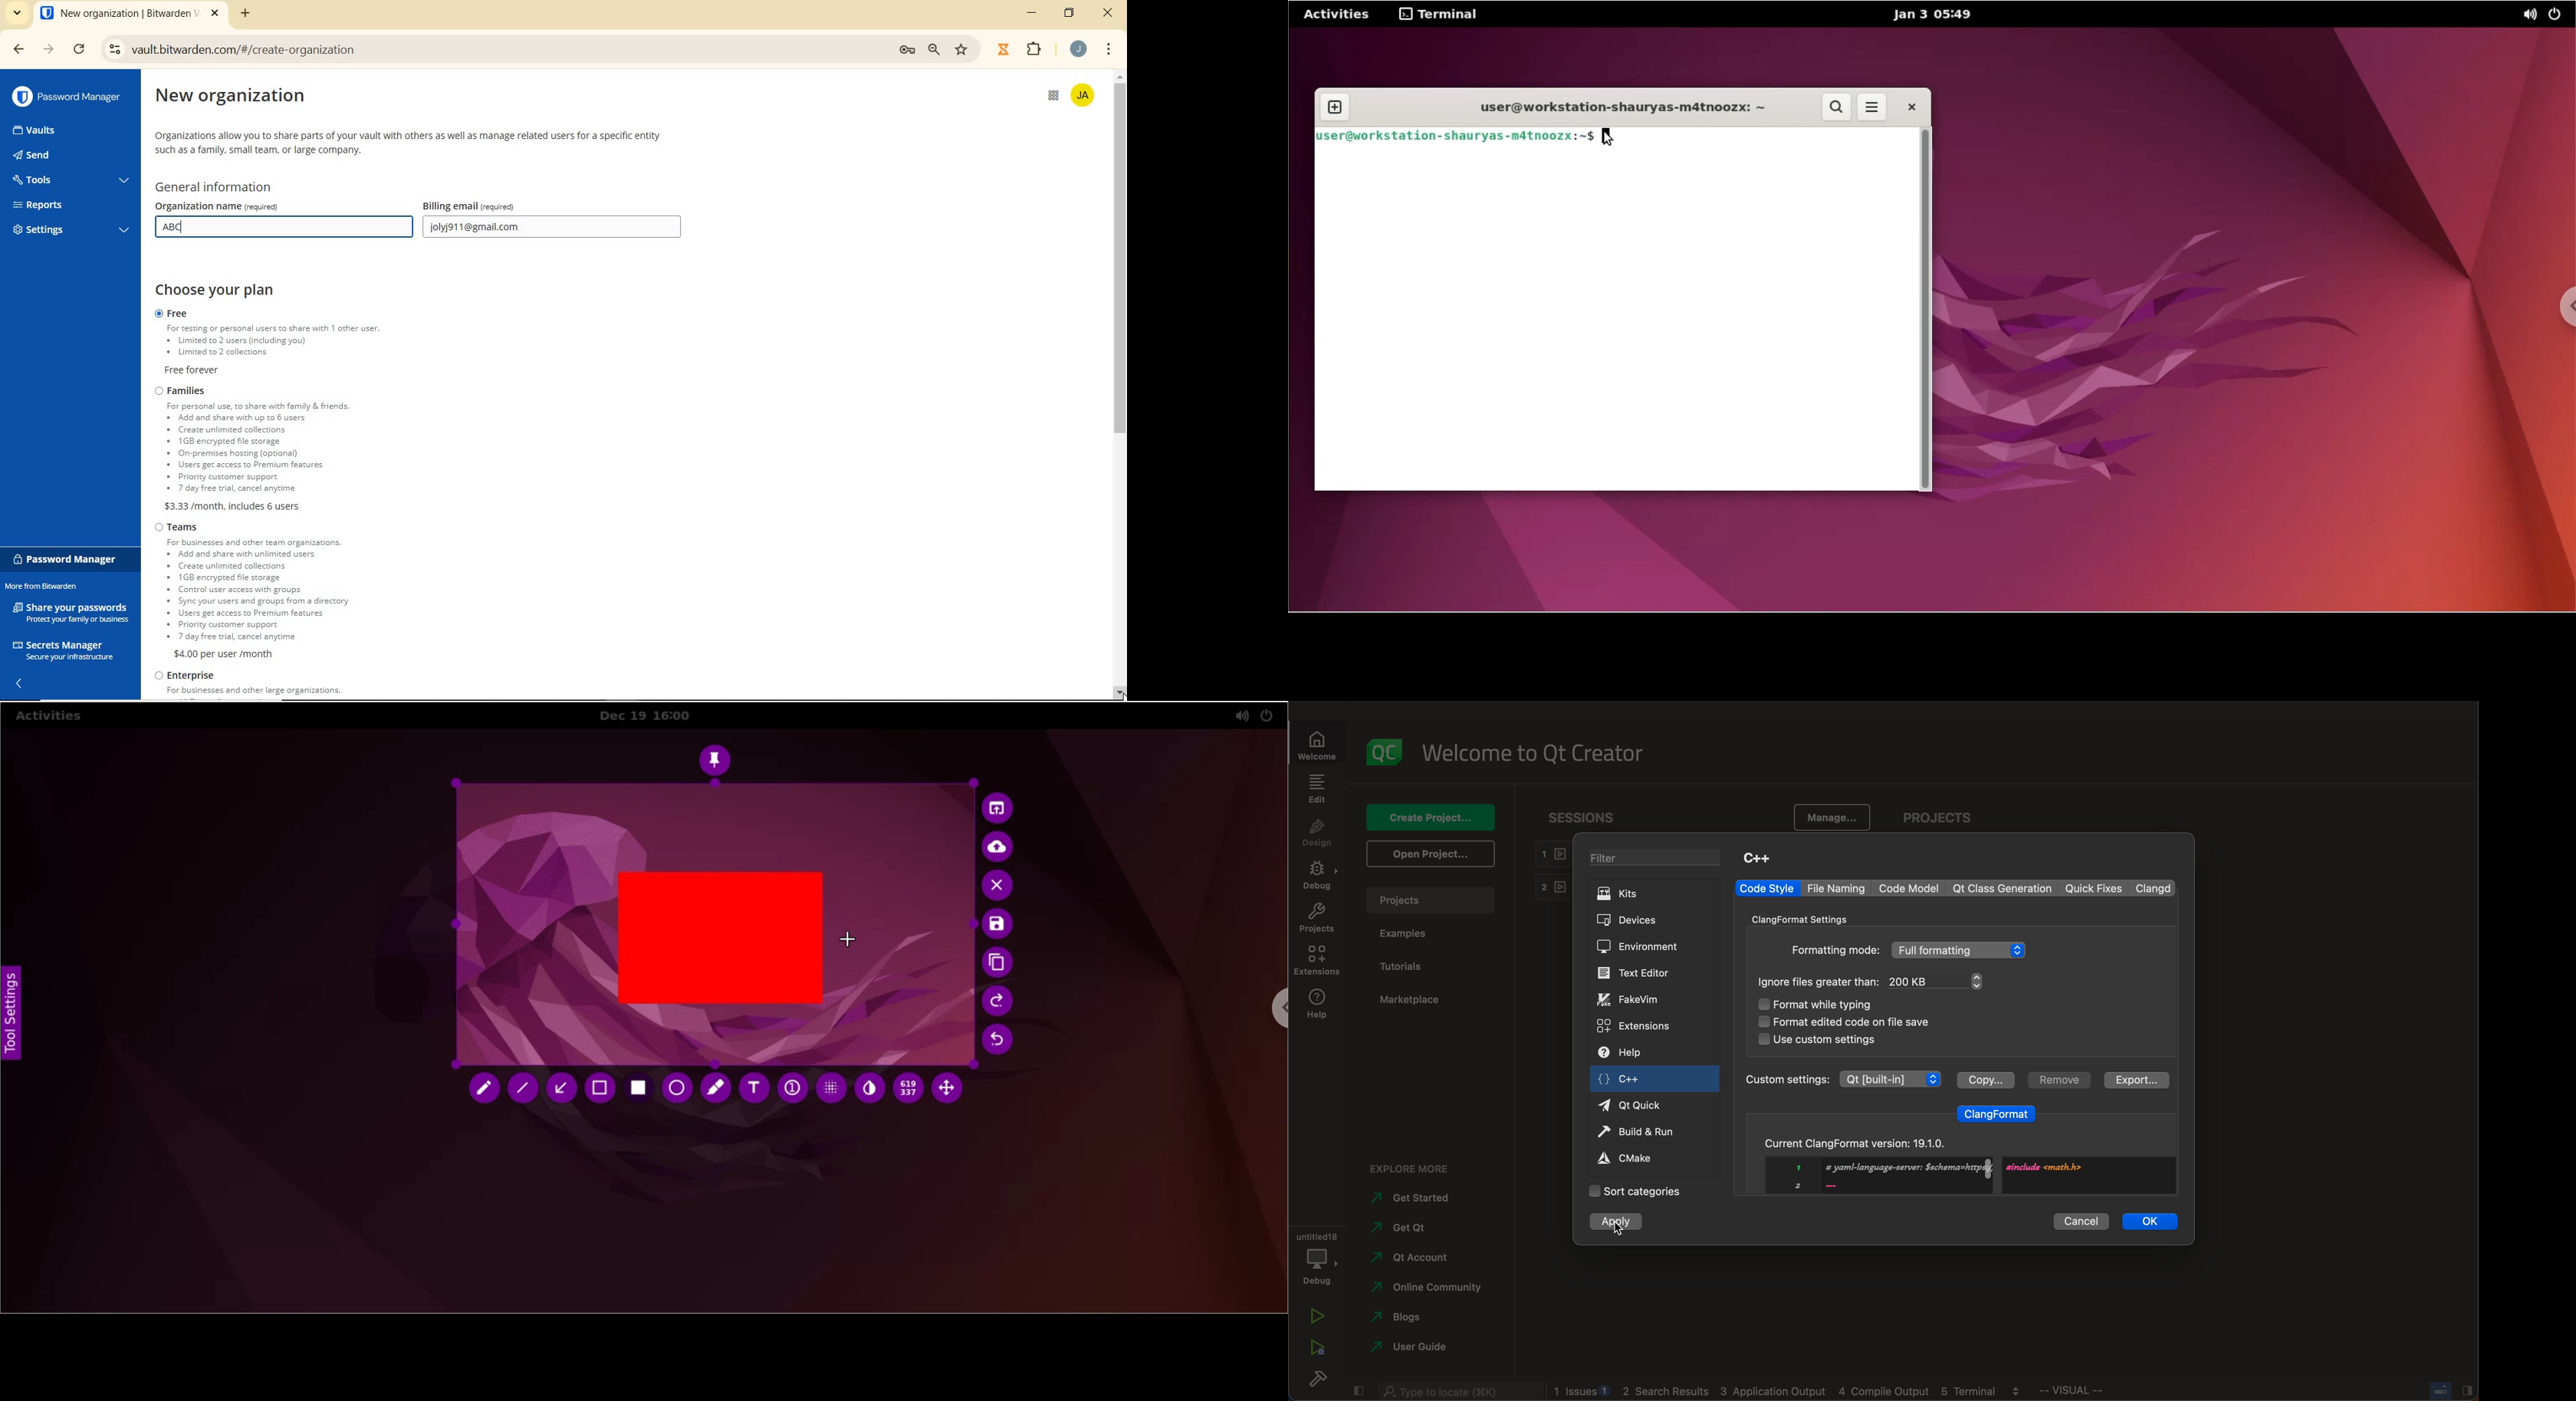  Describe the element at coordinates (1317, 1318) in the screenshot. I see `run` at that location.